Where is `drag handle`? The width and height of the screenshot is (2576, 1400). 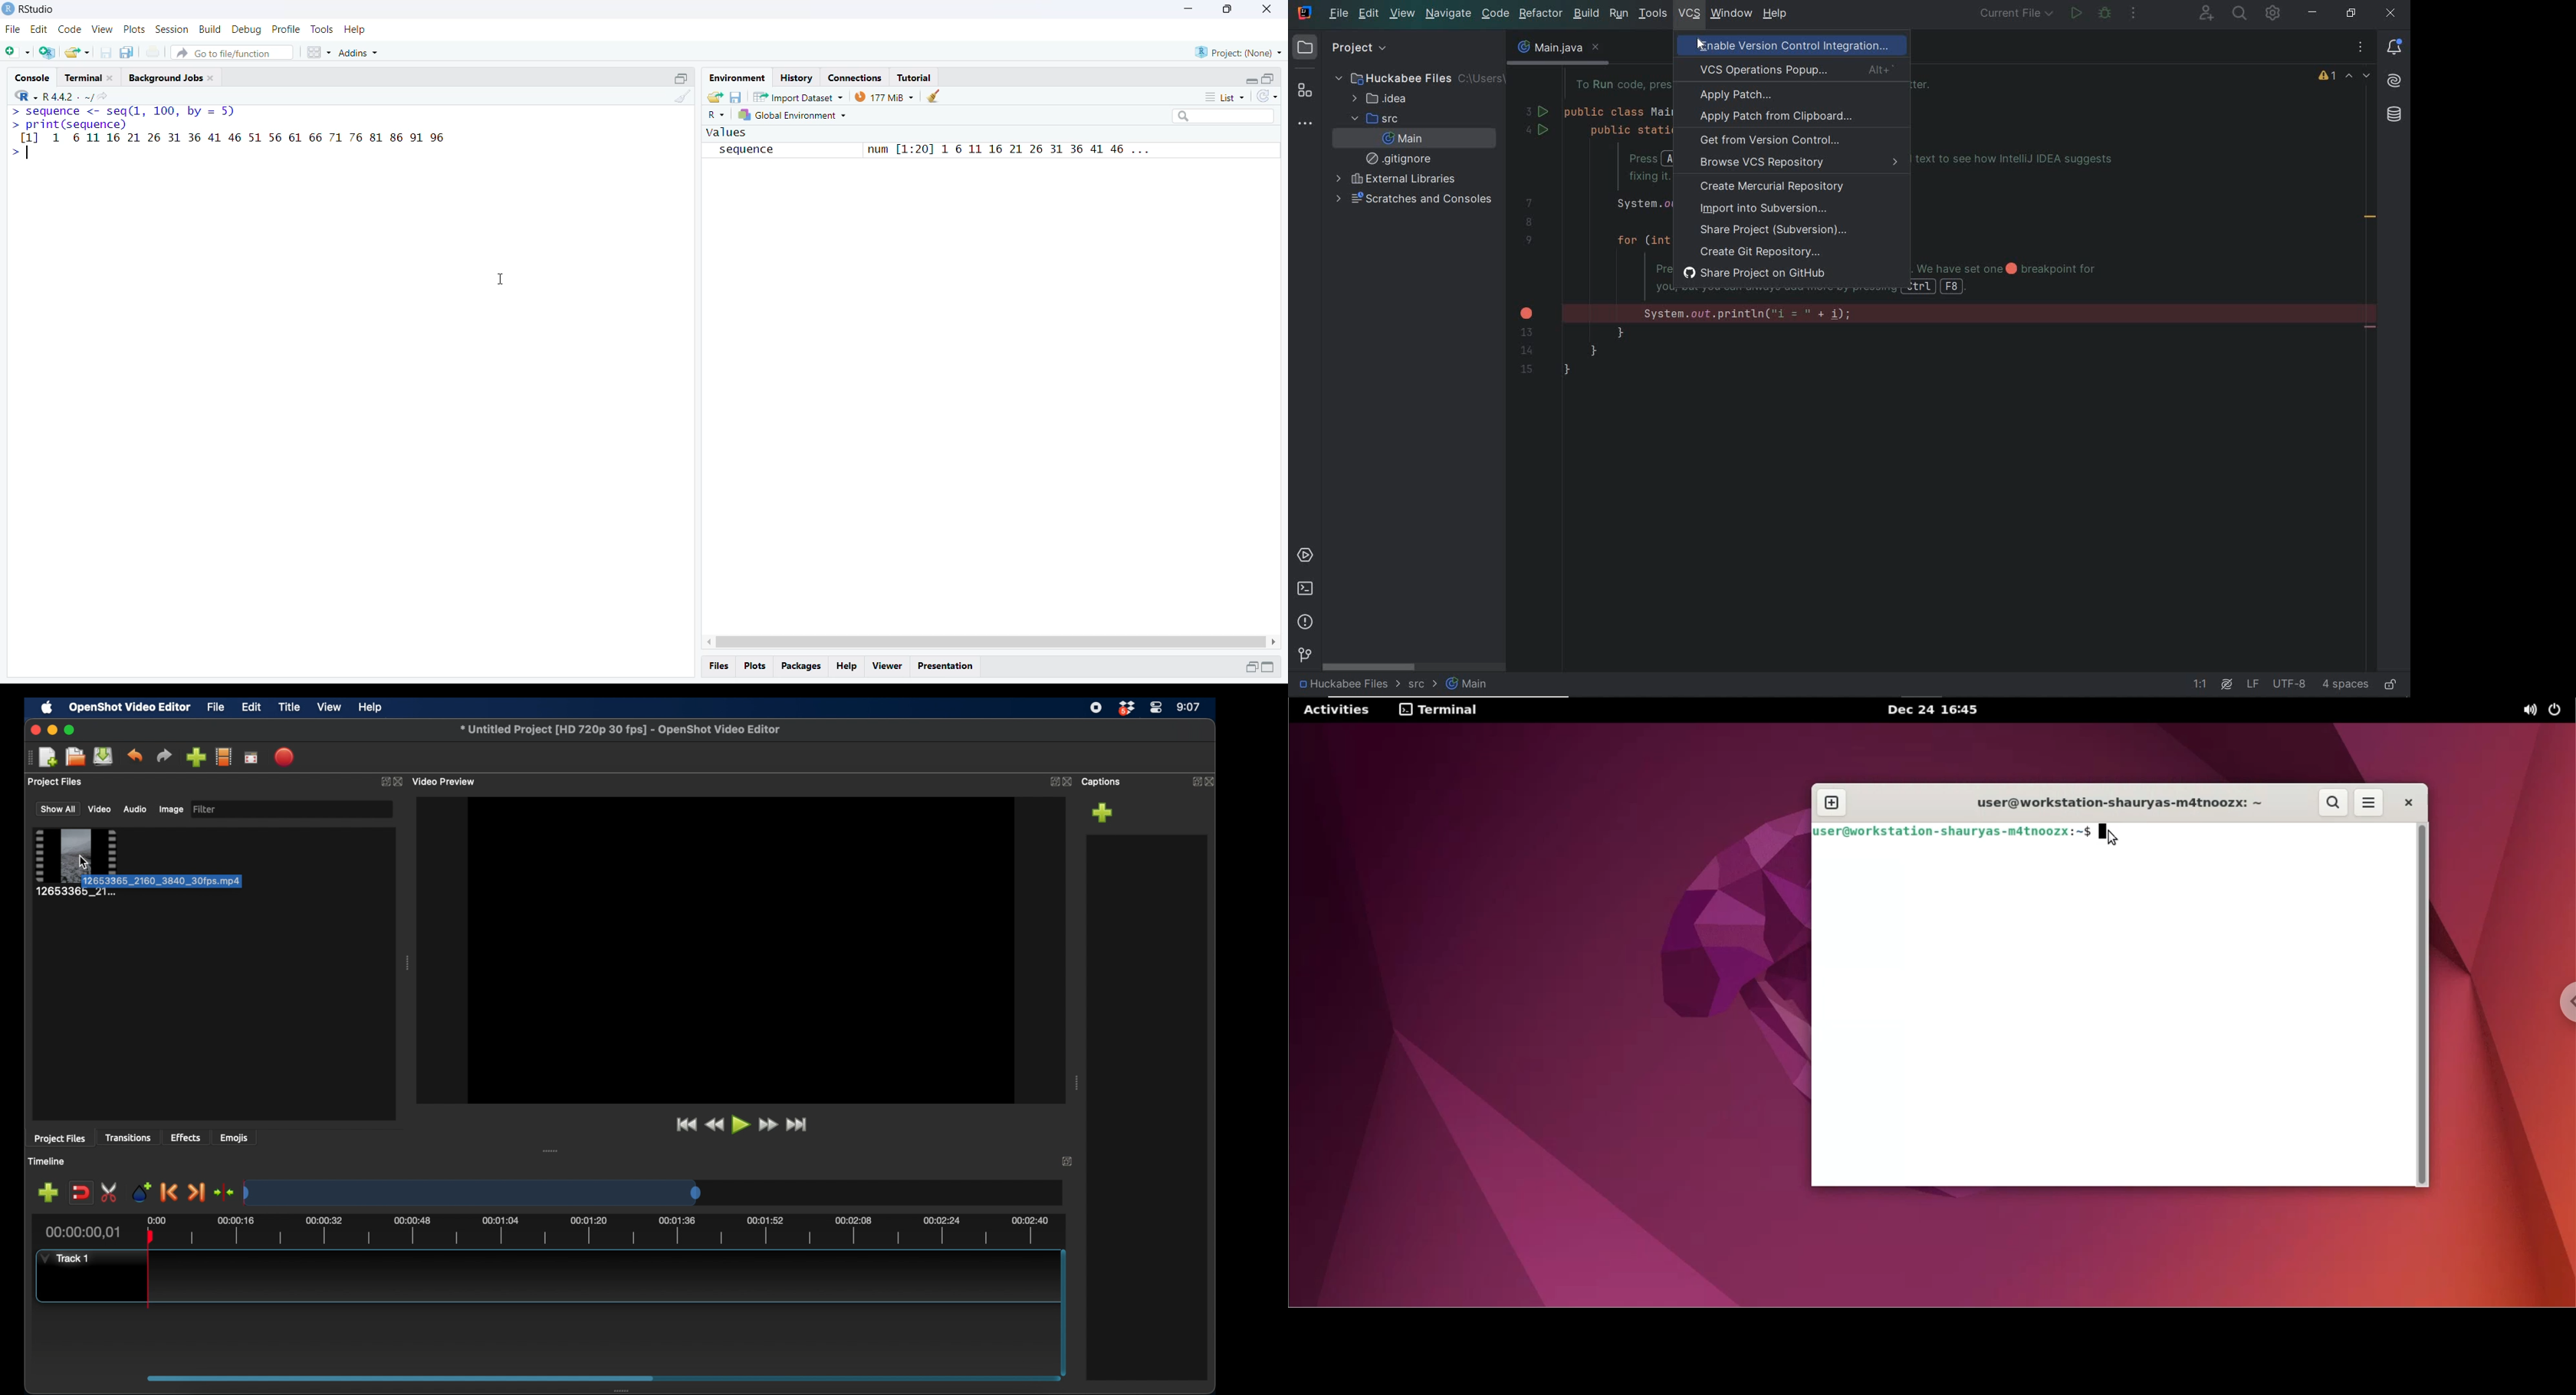
drag handle is located at coordinates (1076, 1082).